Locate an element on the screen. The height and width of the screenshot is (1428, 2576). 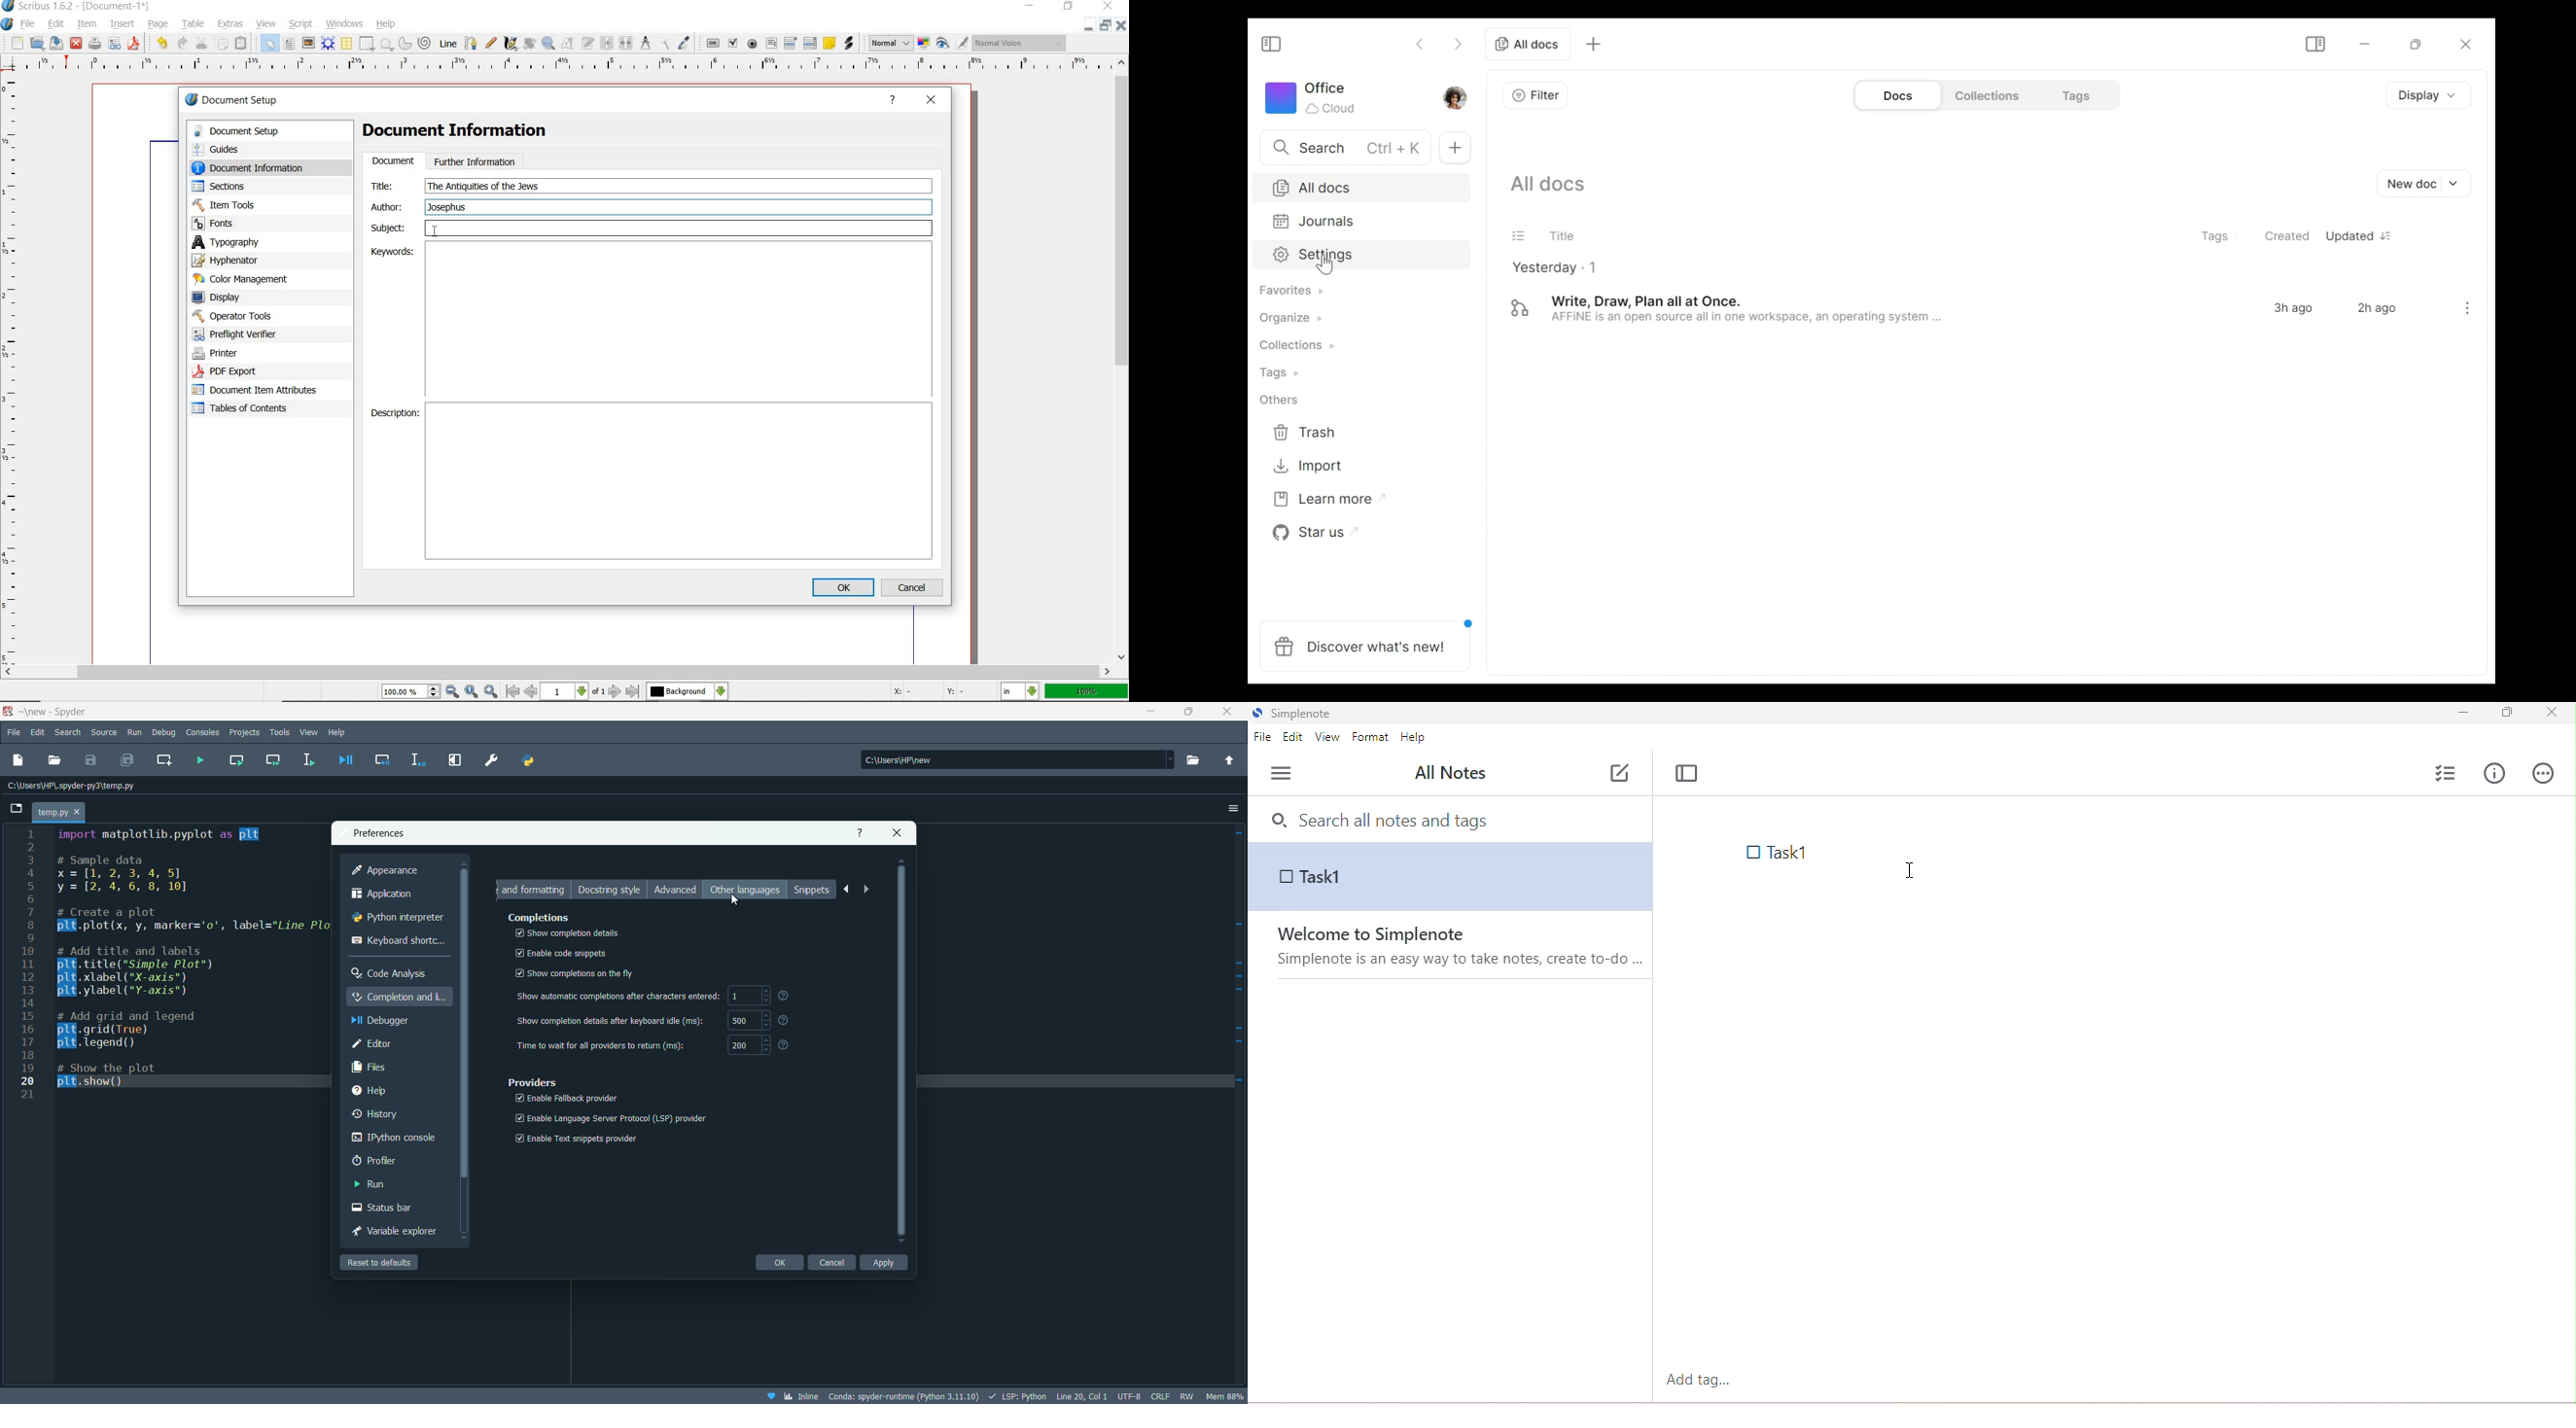
directory is located at coordinates (1019, 759).